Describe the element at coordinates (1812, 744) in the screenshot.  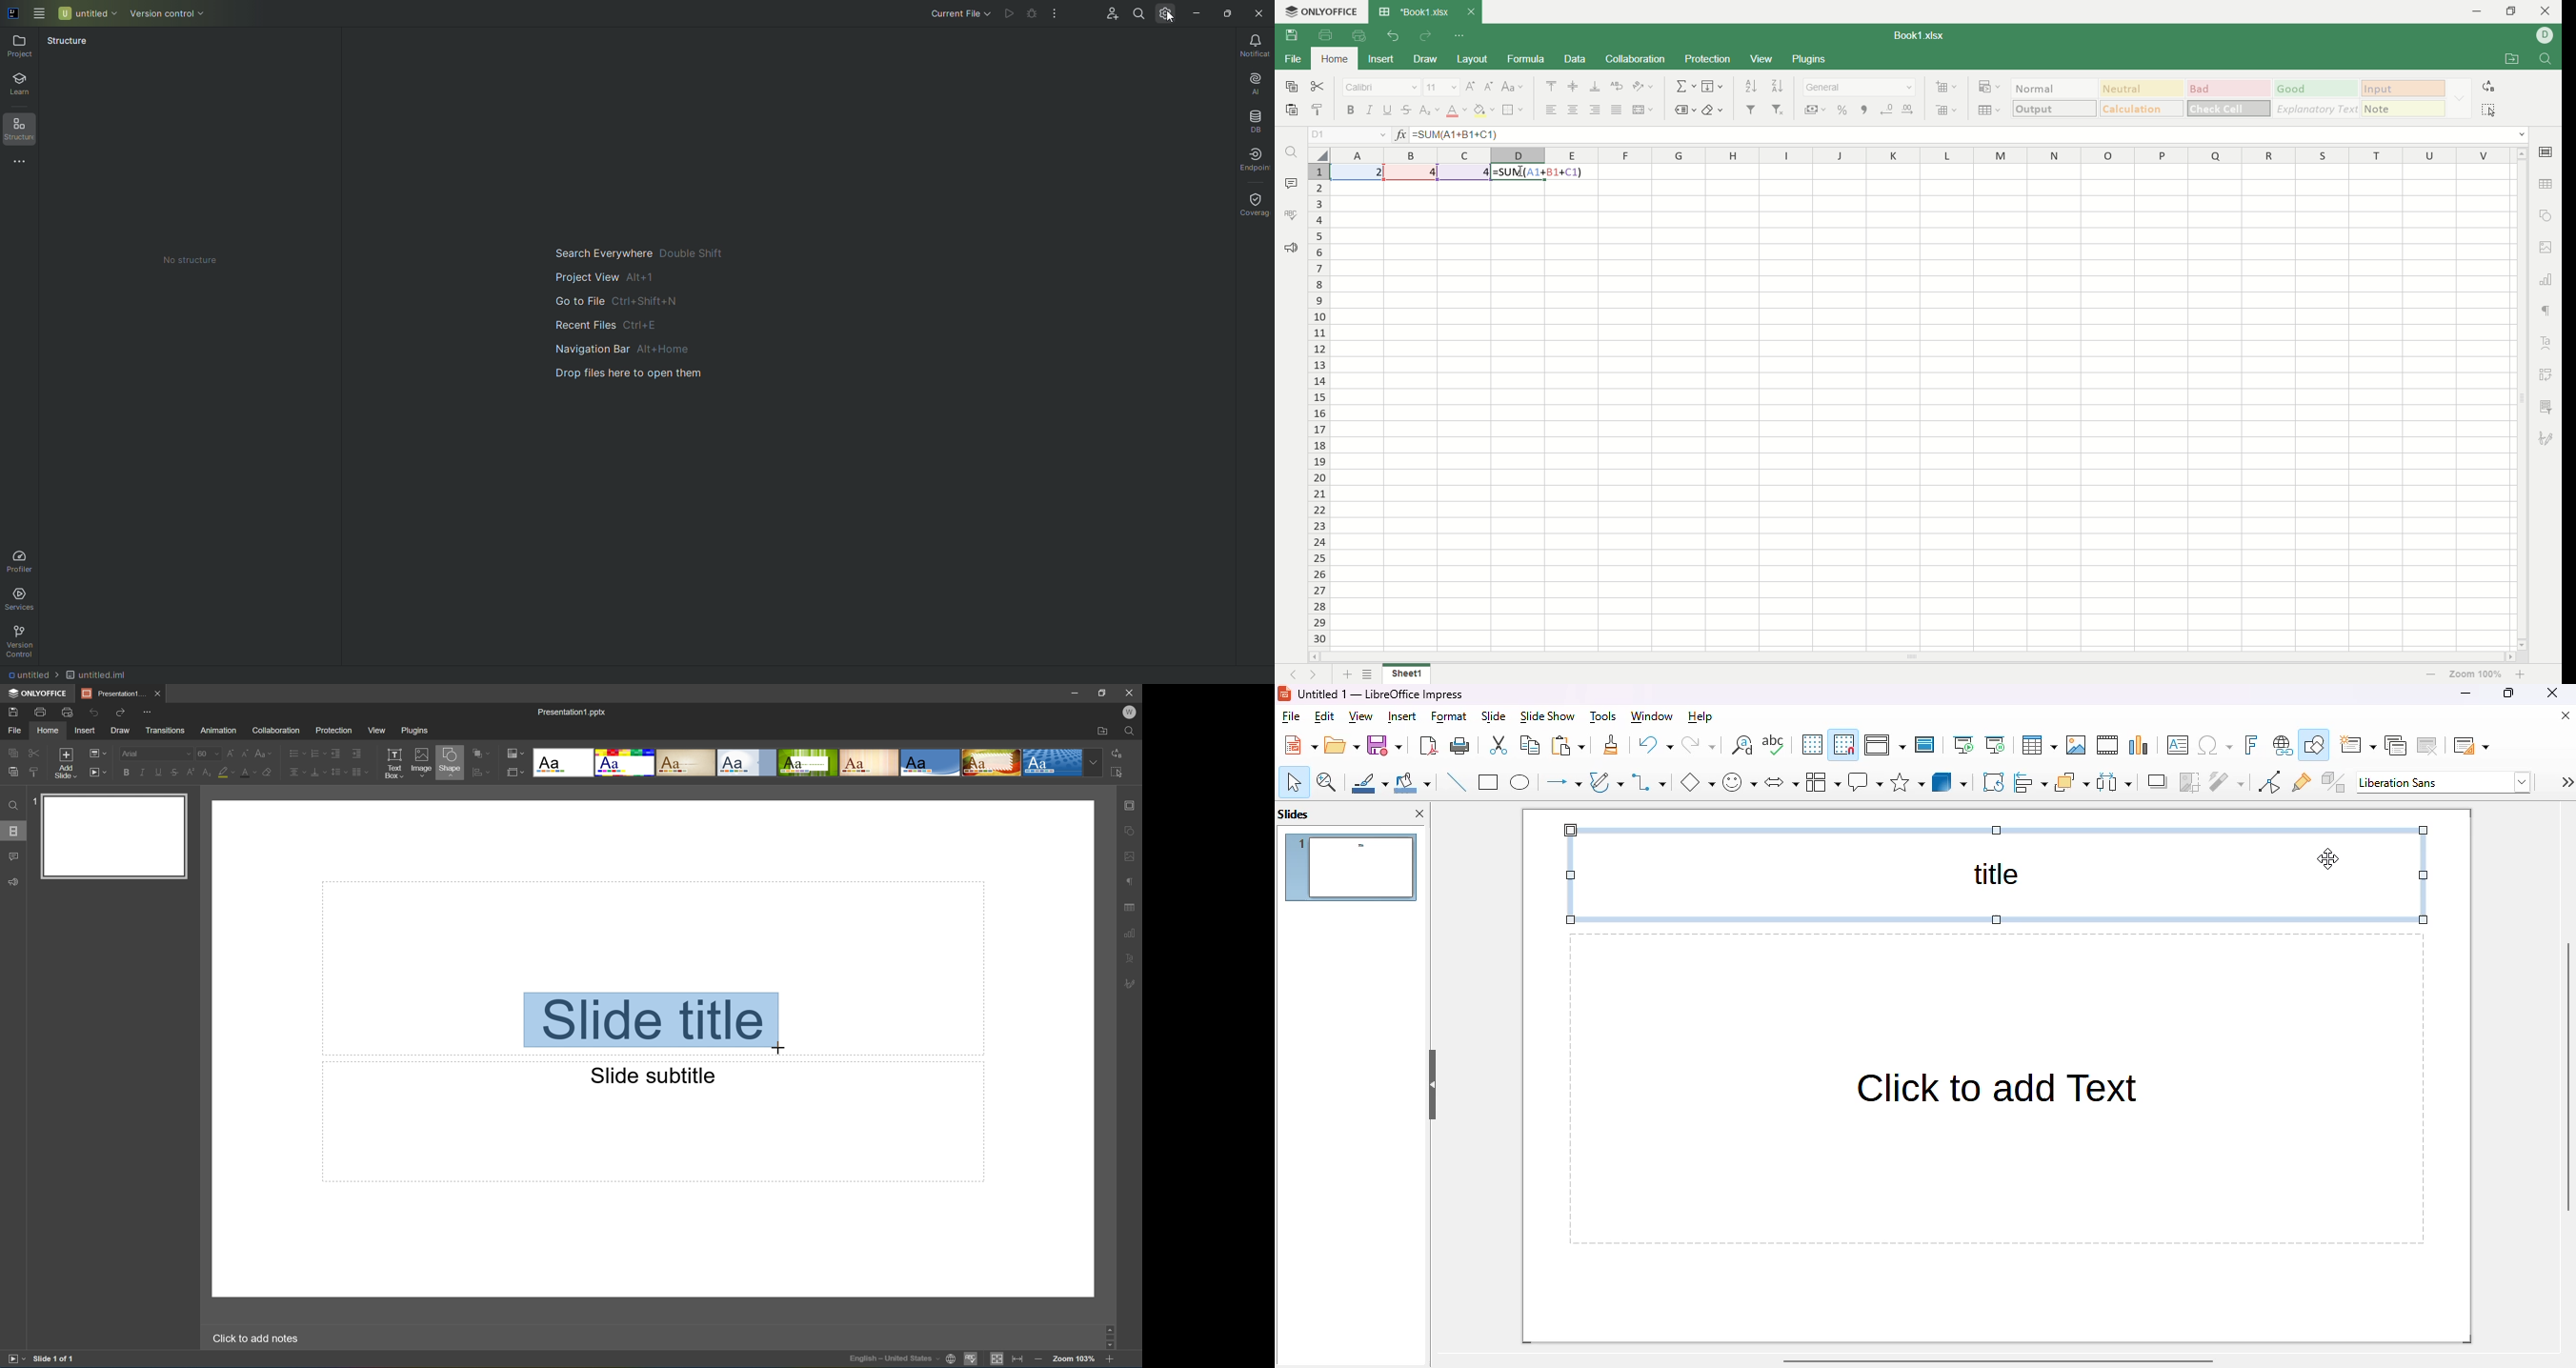
I see `display grid` at that location.